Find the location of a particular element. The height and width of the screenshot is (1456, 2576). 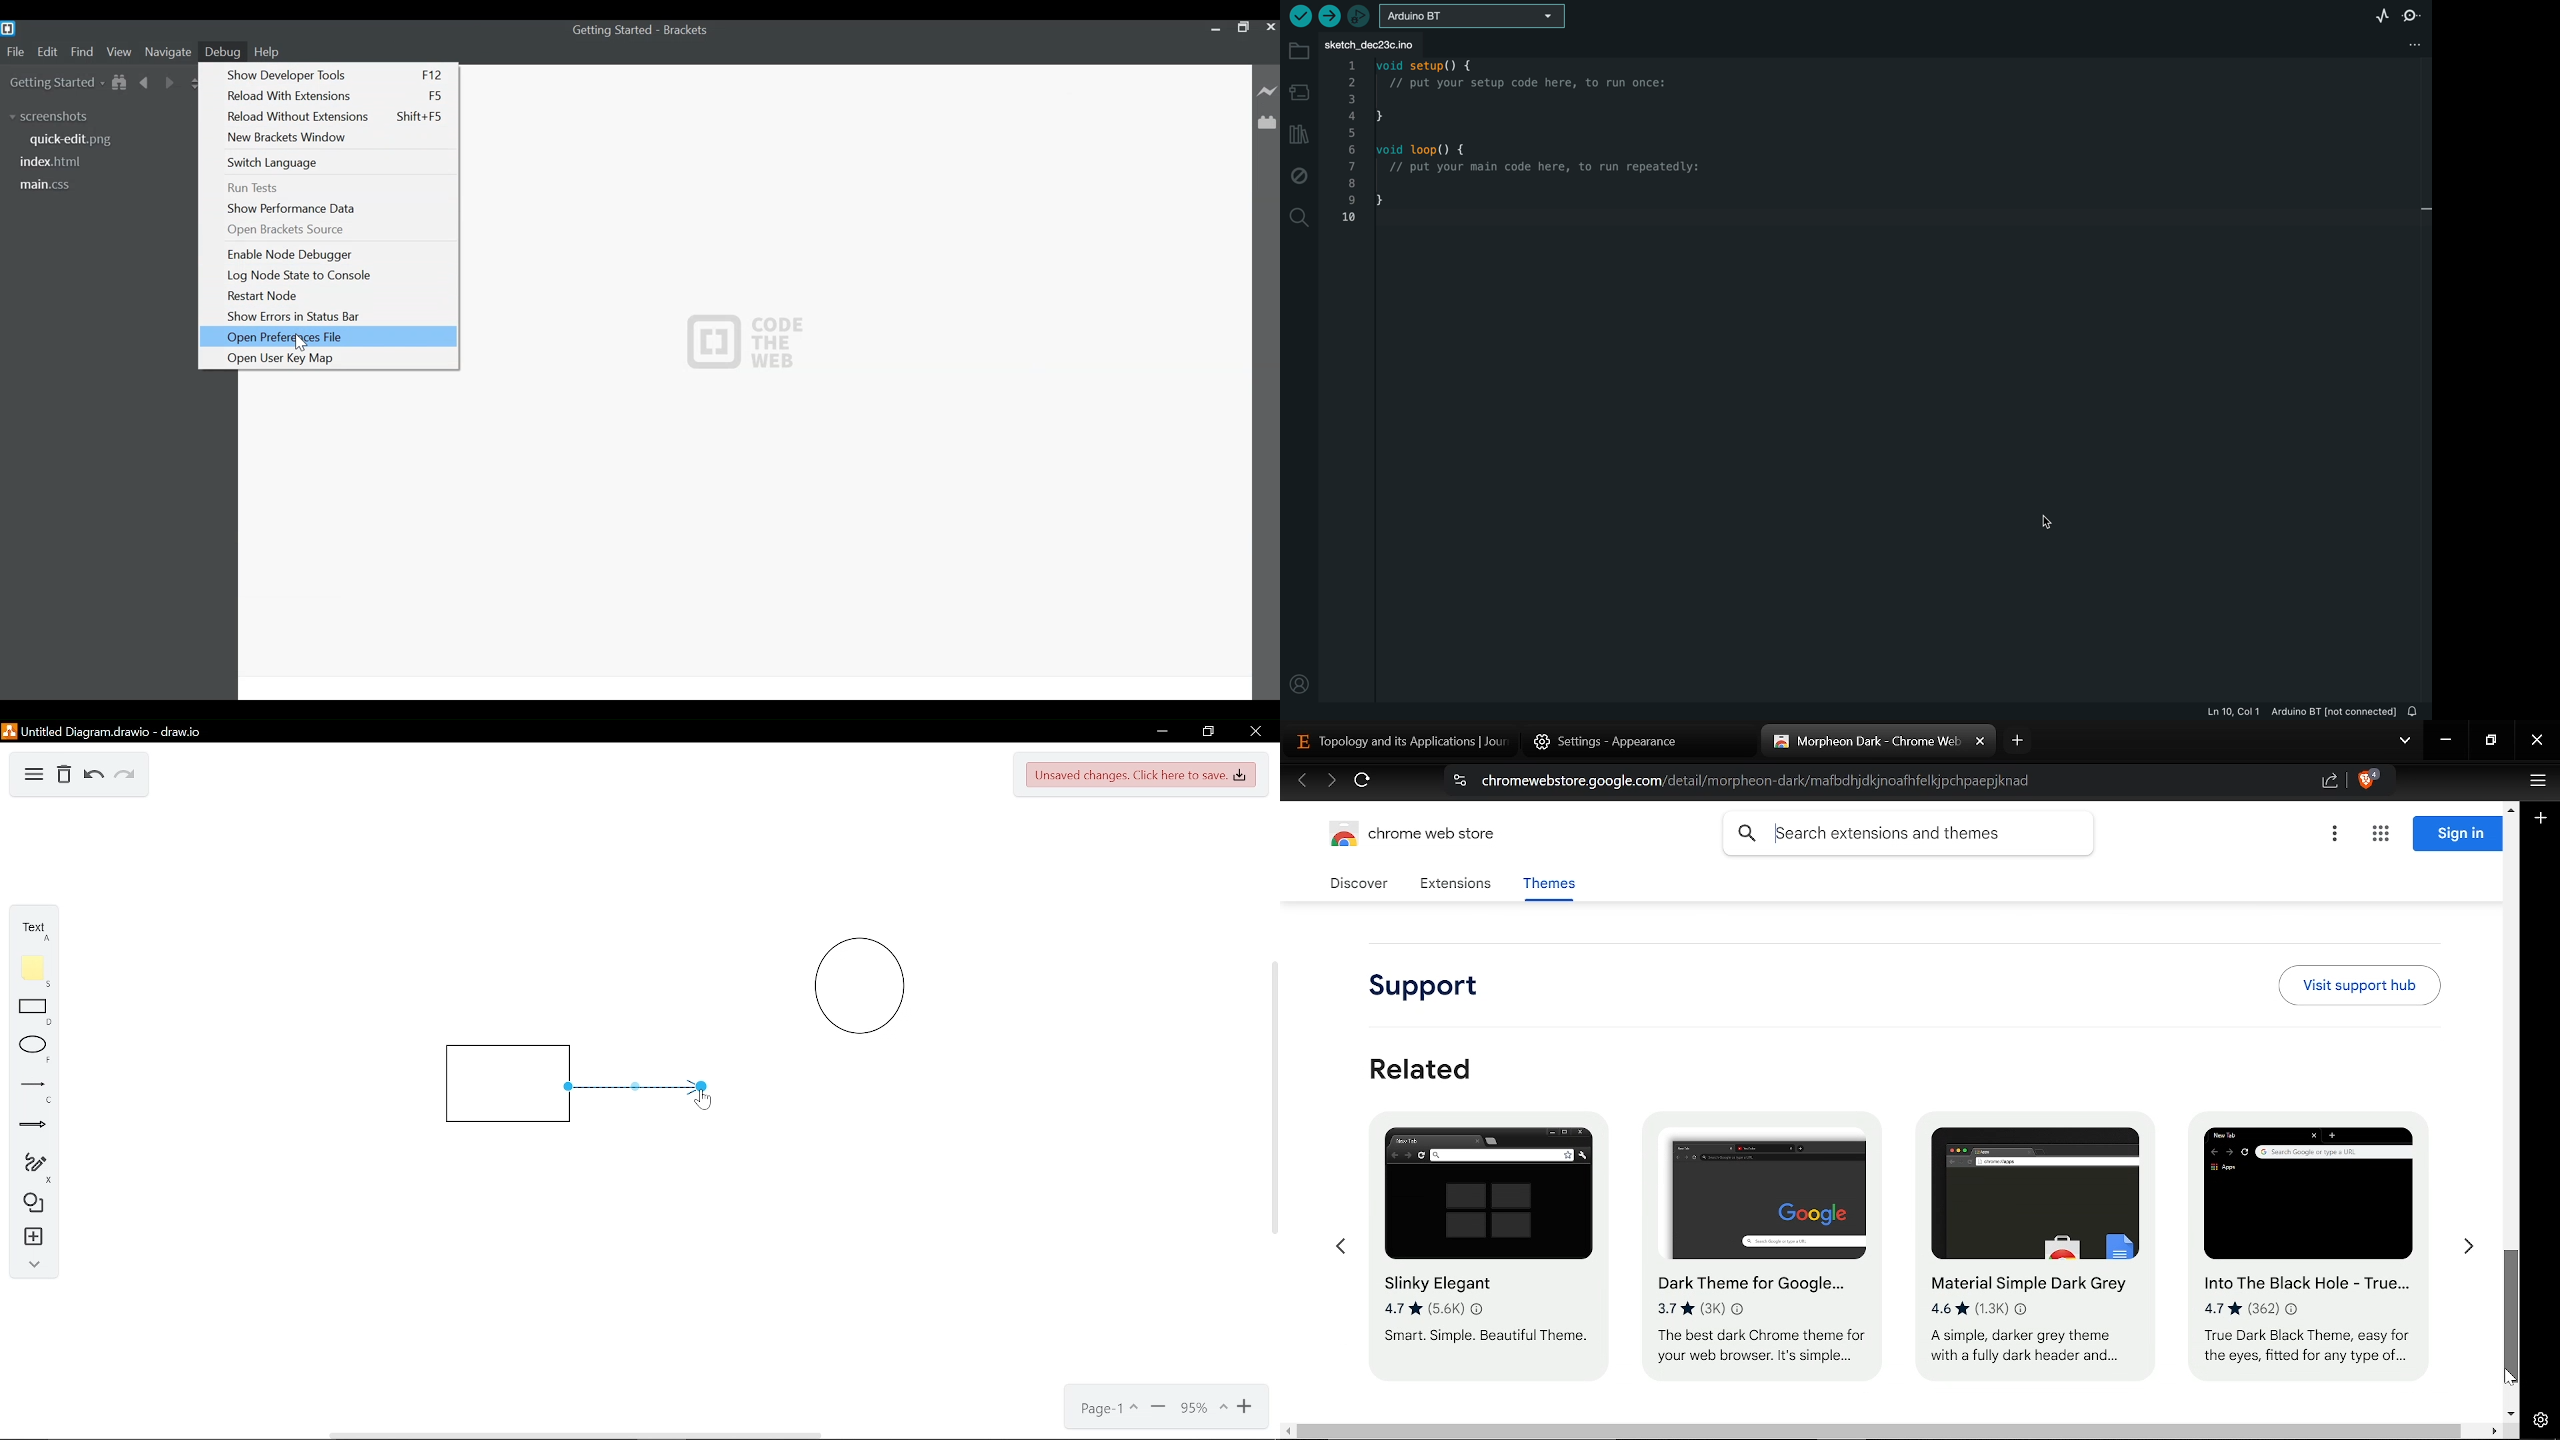

REstore down is located at coordinates (2493, 741).